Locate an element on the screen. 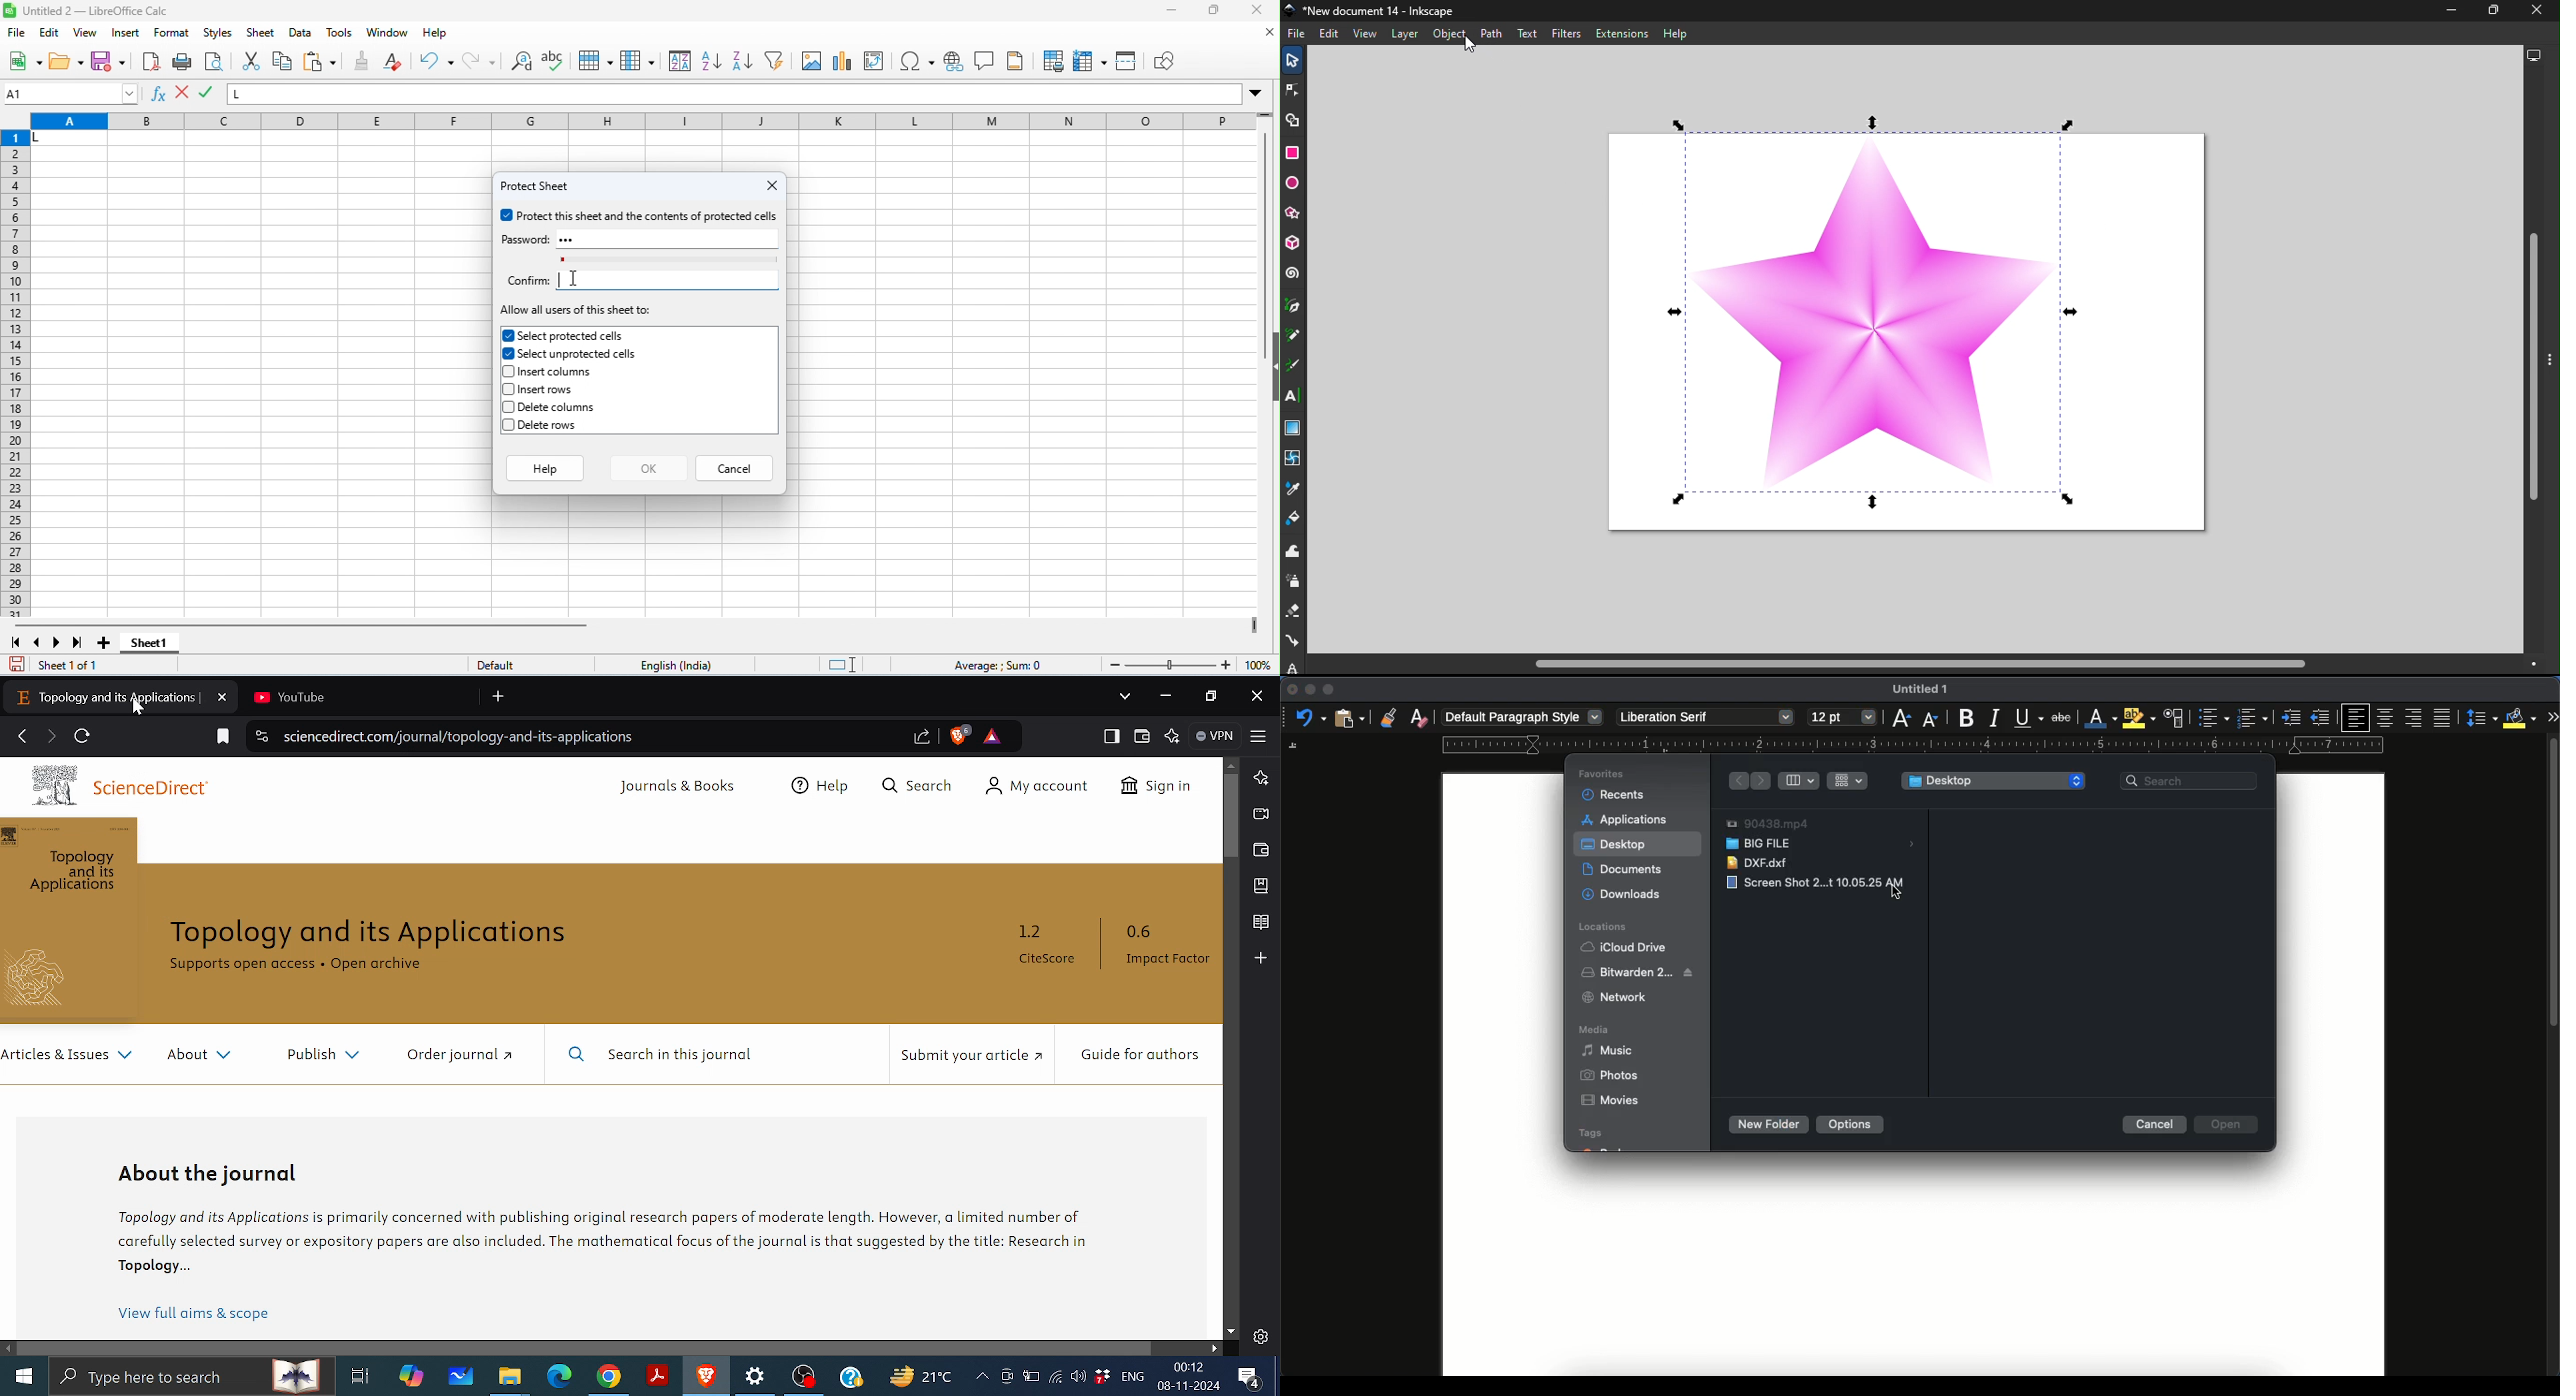 The height and width of the screenshot is (1400, 2576). sort descending is located at coordinates (741, 61).